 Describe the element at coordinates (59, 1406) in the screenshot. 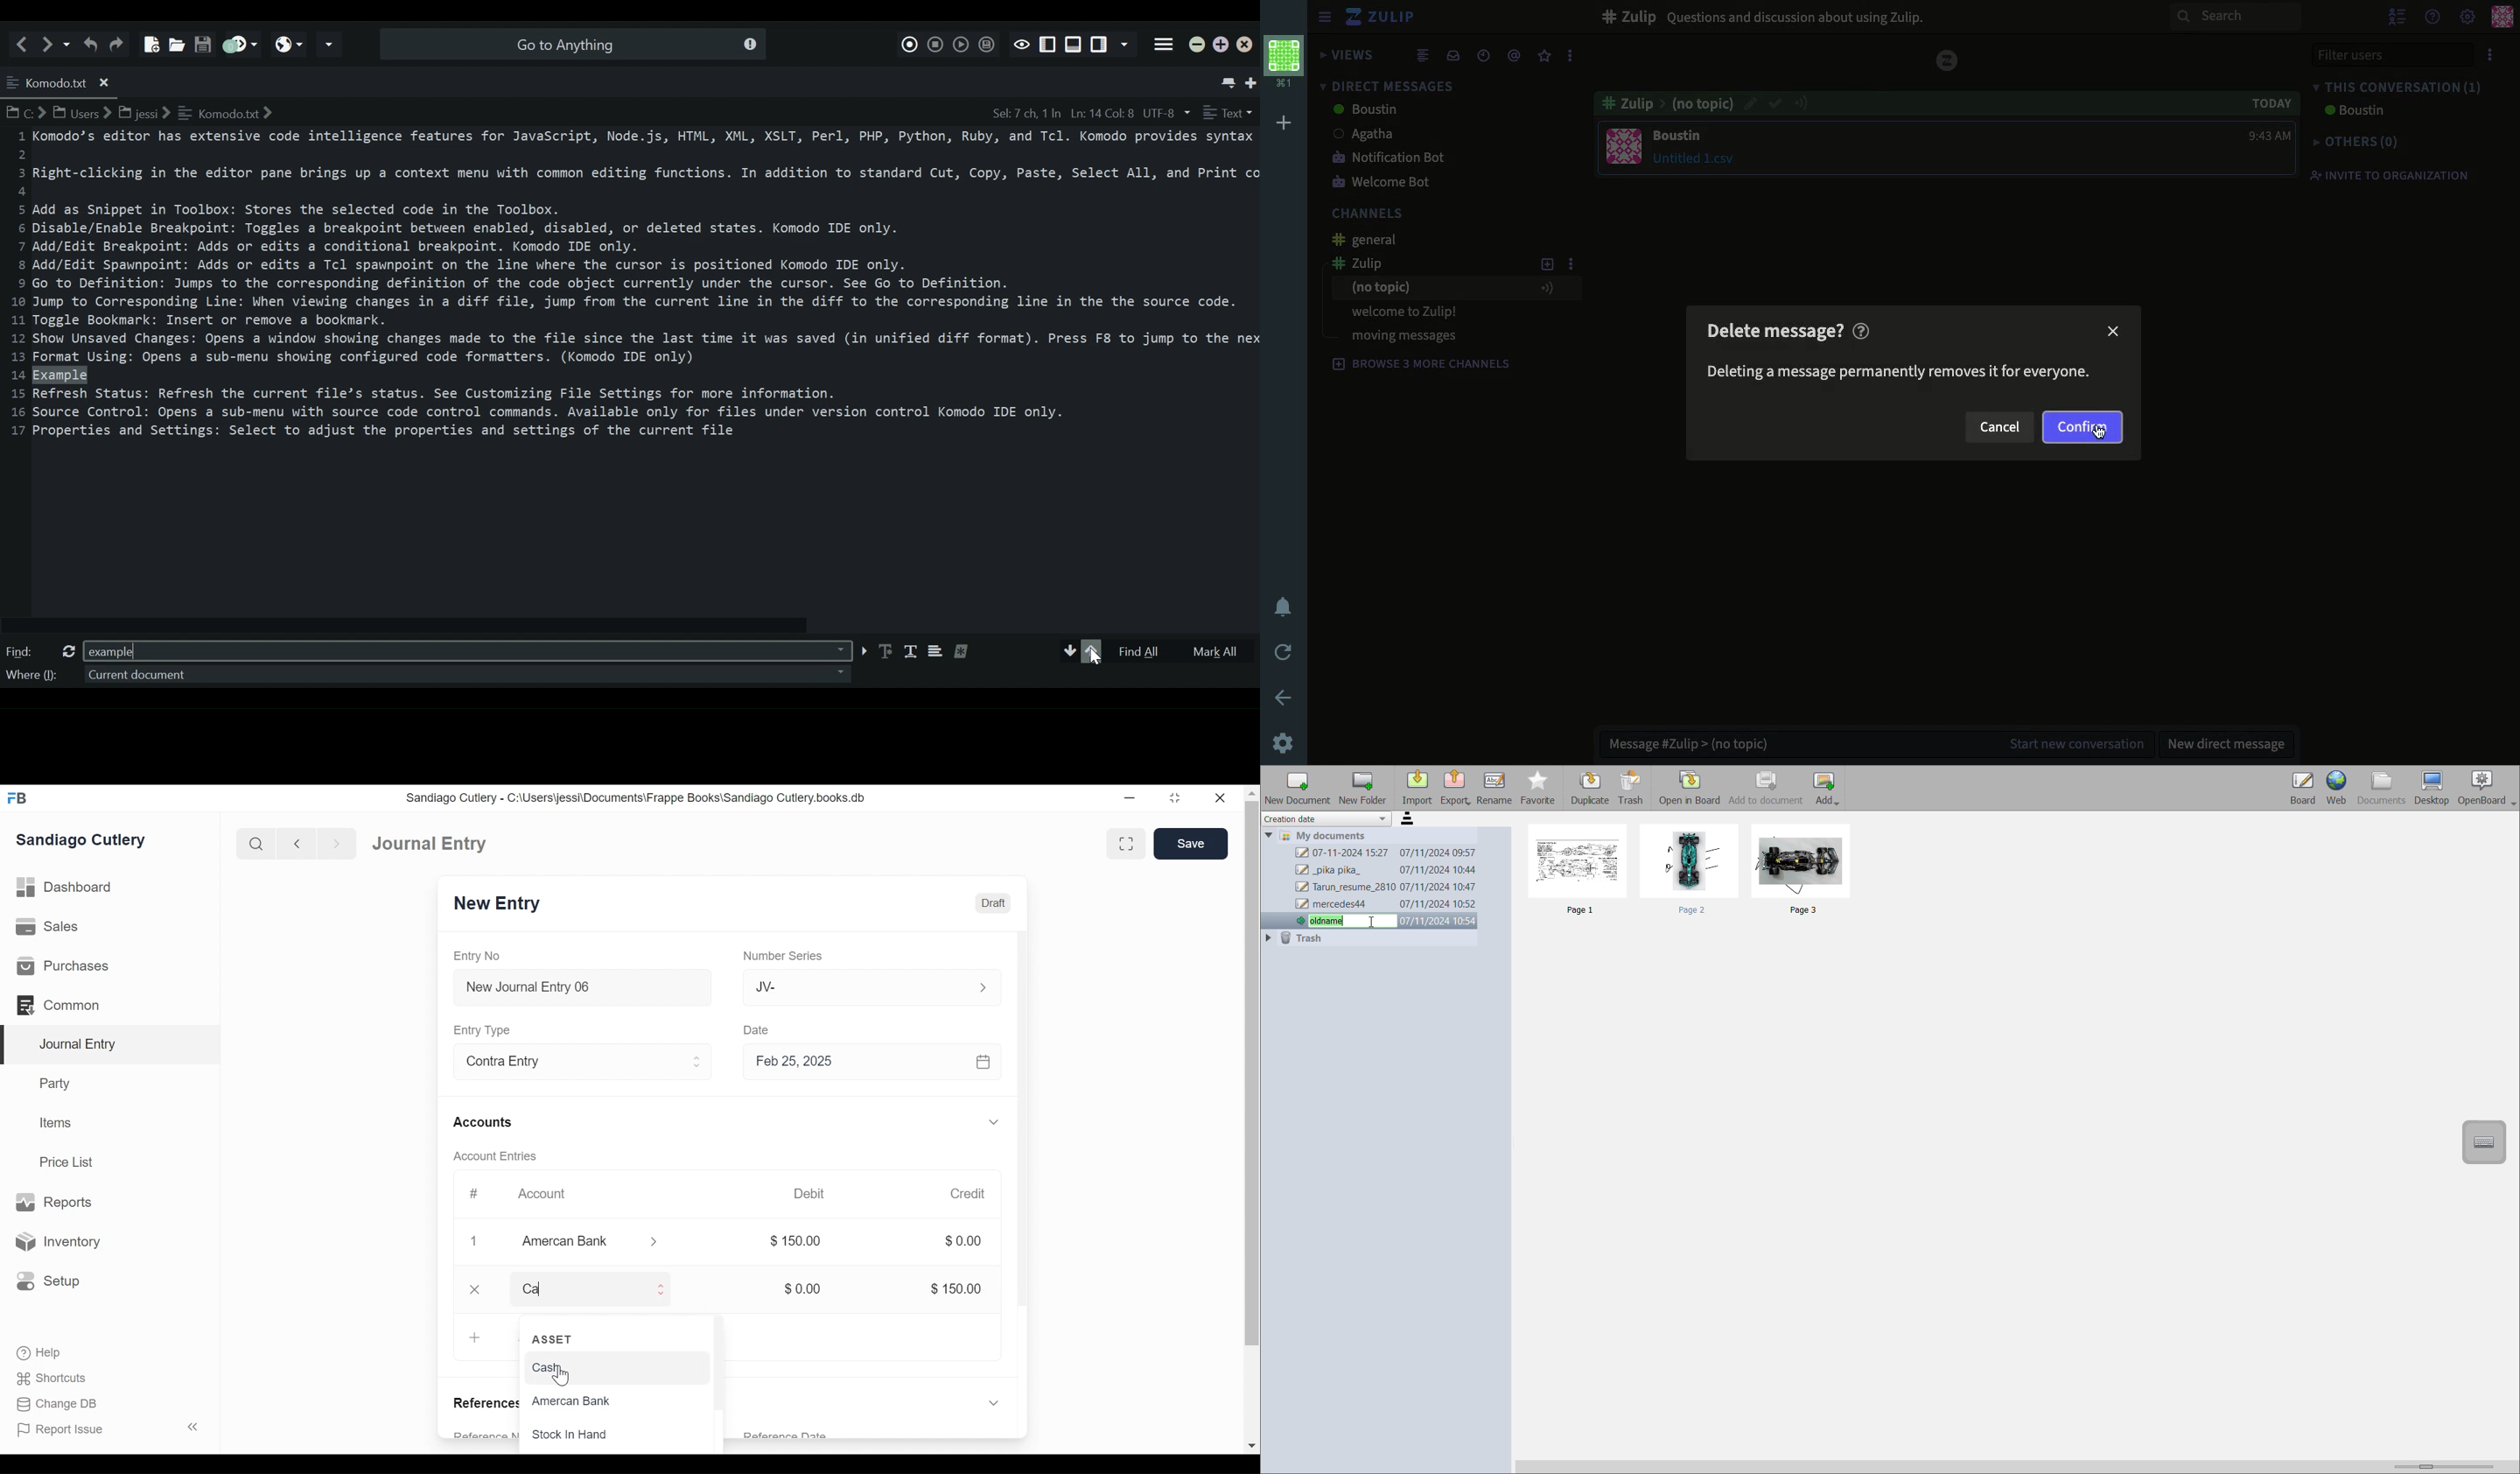

I see `Change DB` at that location.